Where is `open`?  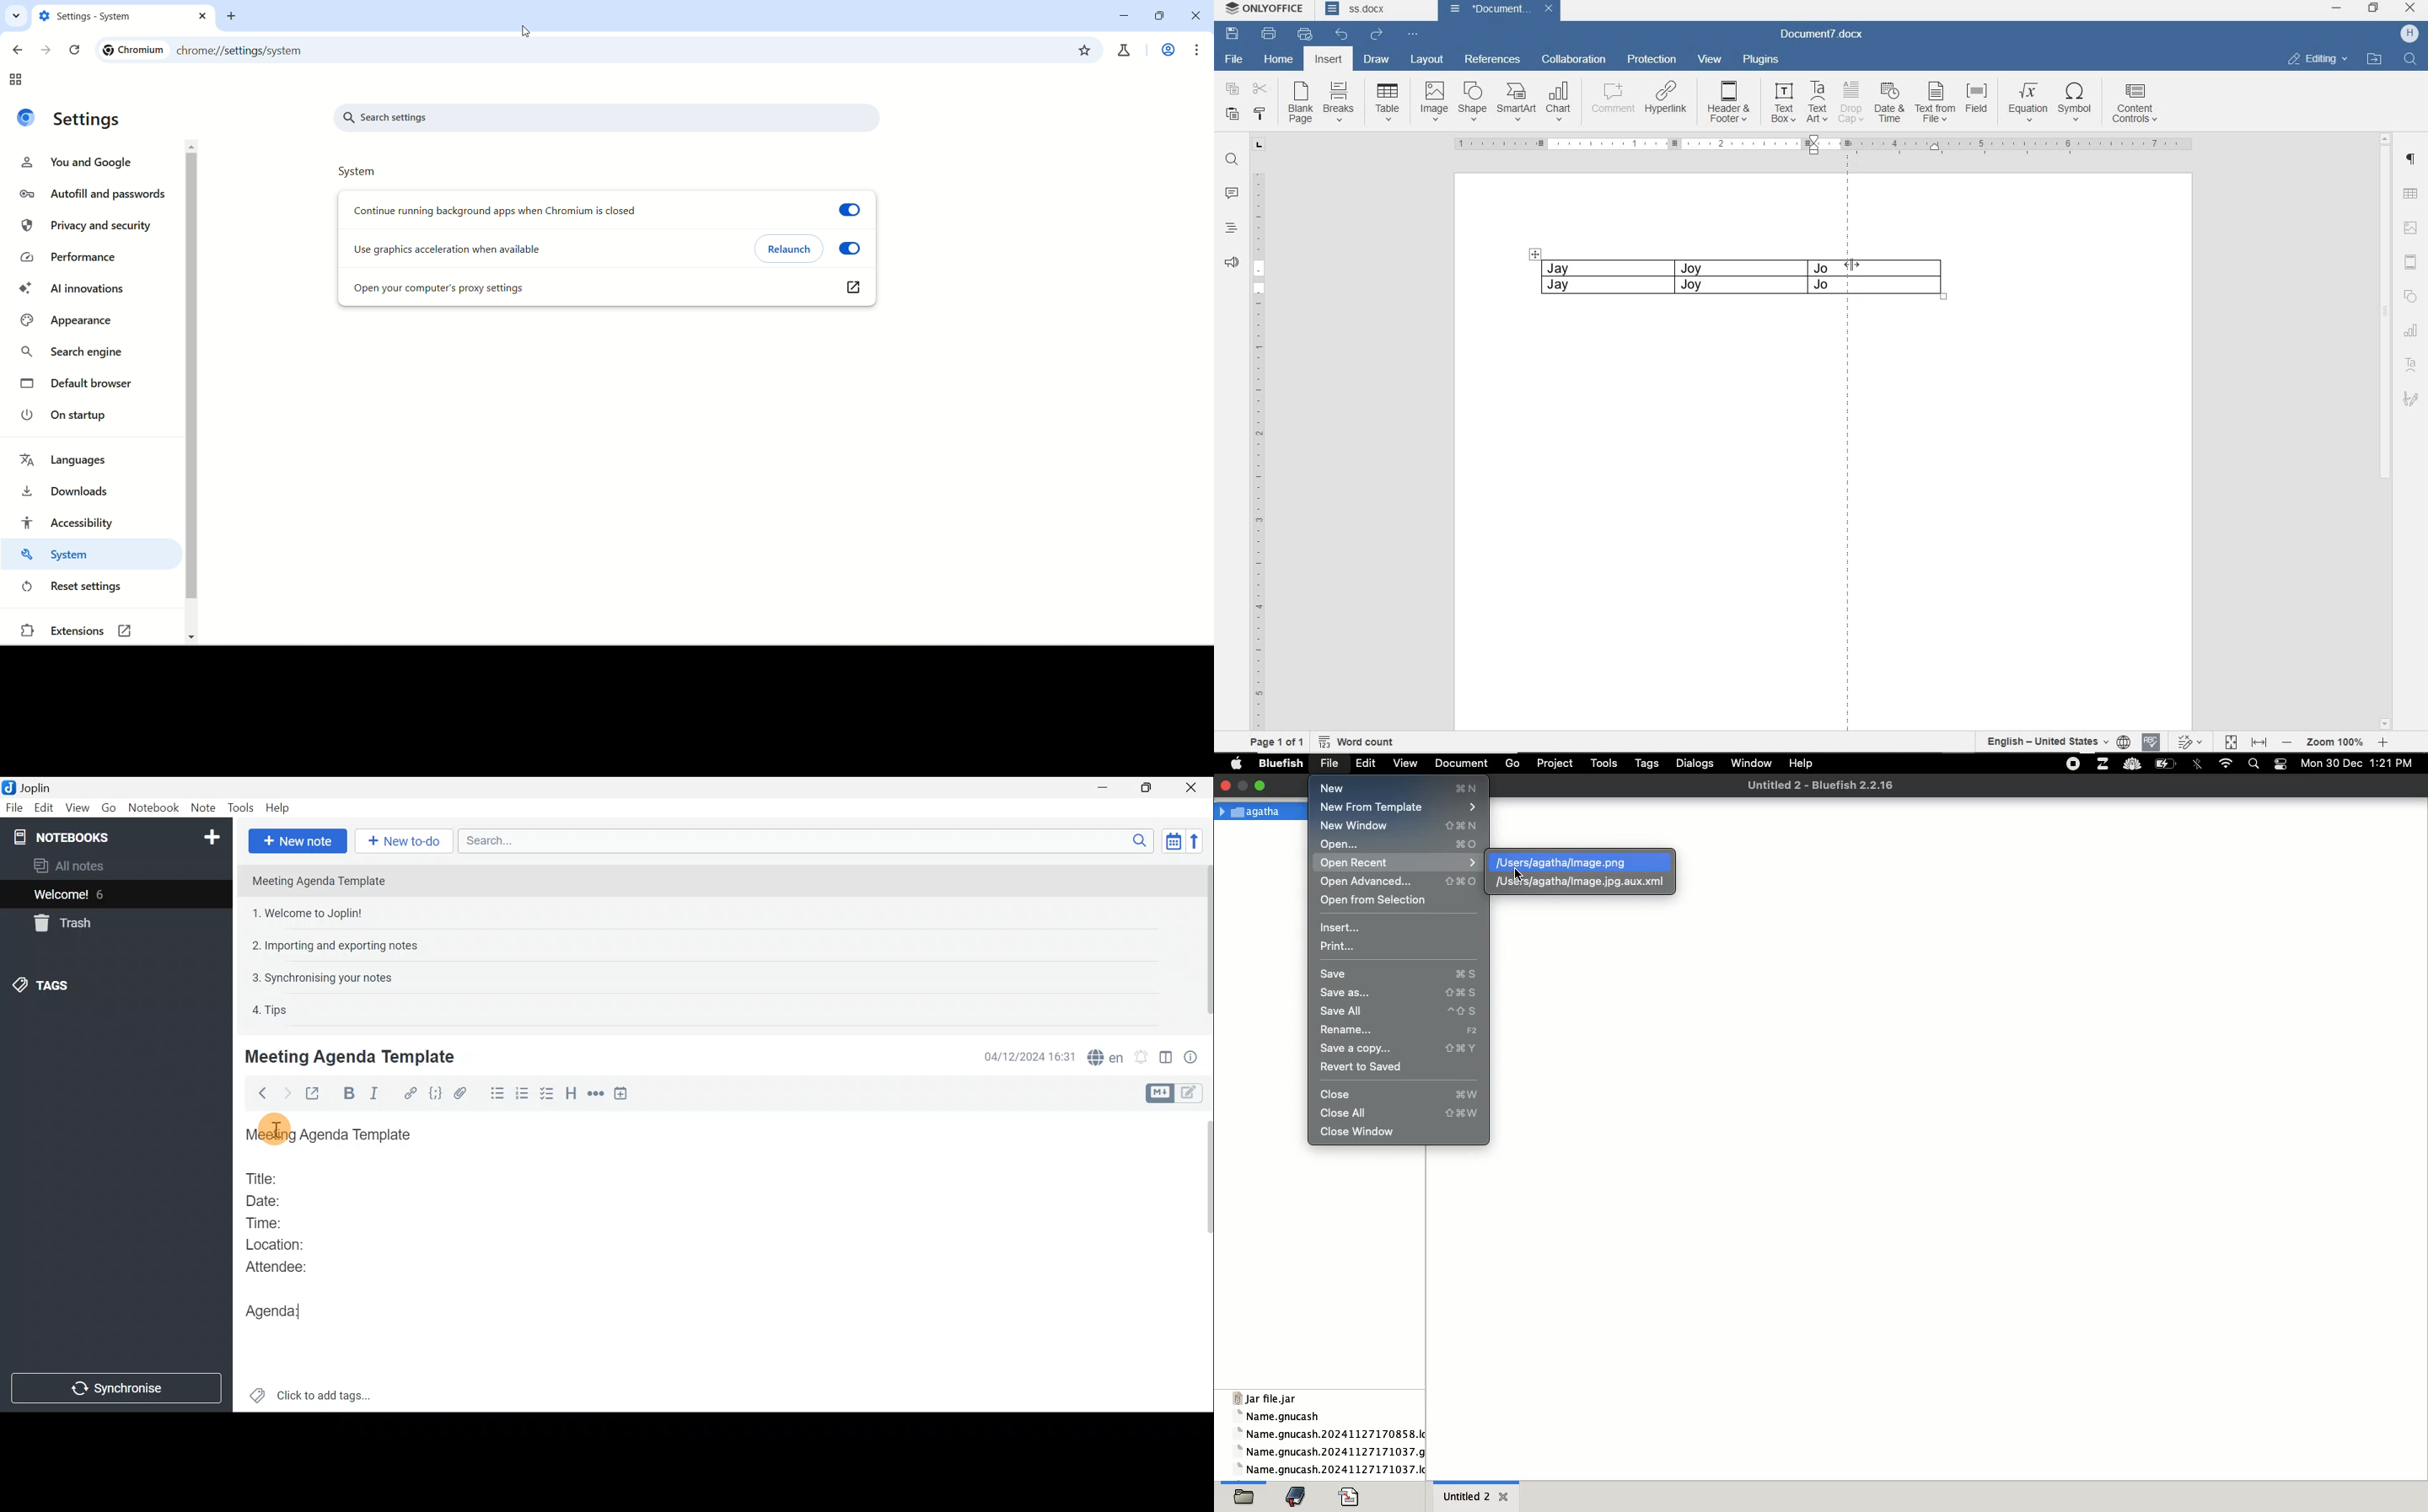 open is located at coordinates (1402, 844).